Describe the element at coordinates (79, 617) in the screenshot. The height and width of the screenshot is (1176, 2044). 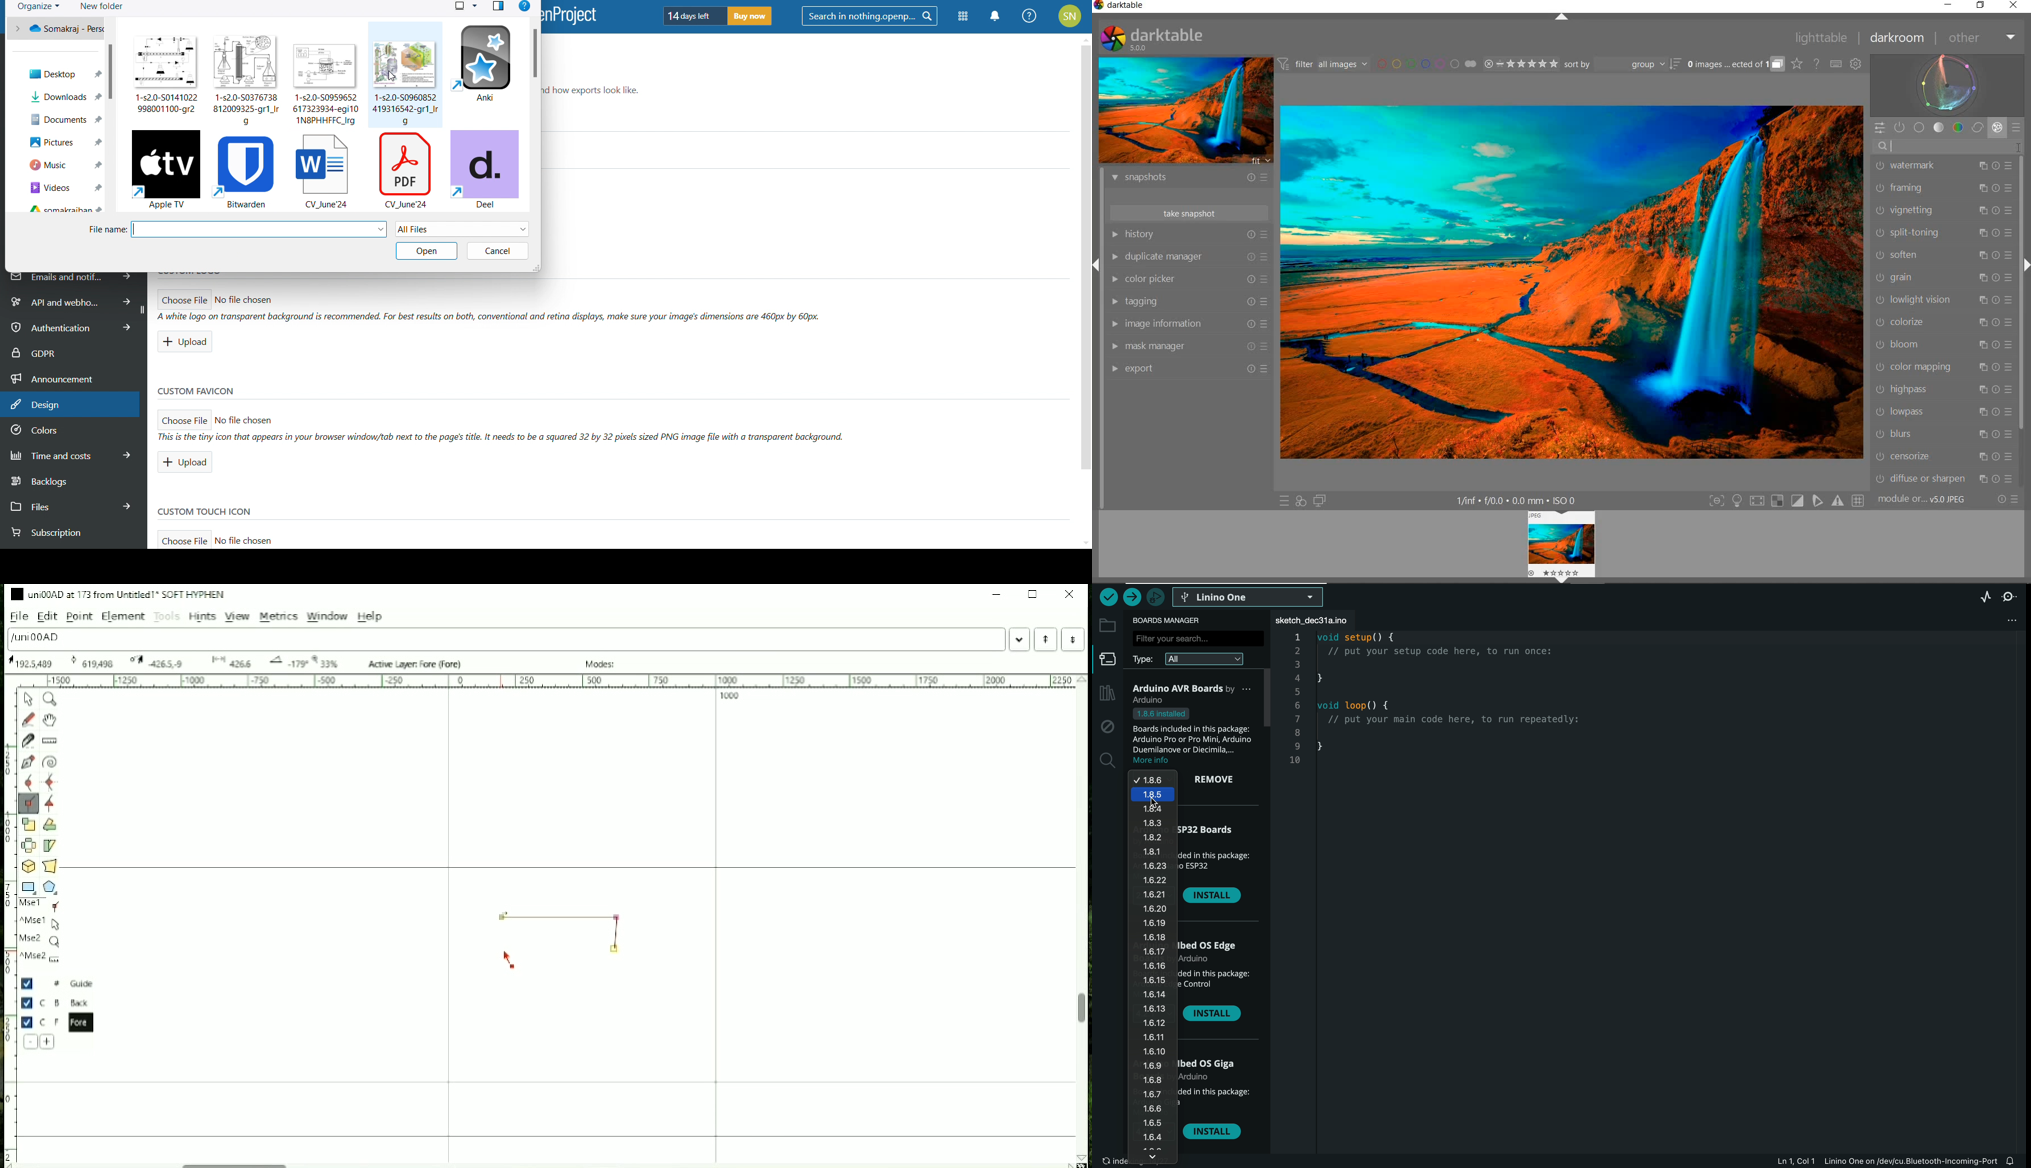
I see `Point` at that location.